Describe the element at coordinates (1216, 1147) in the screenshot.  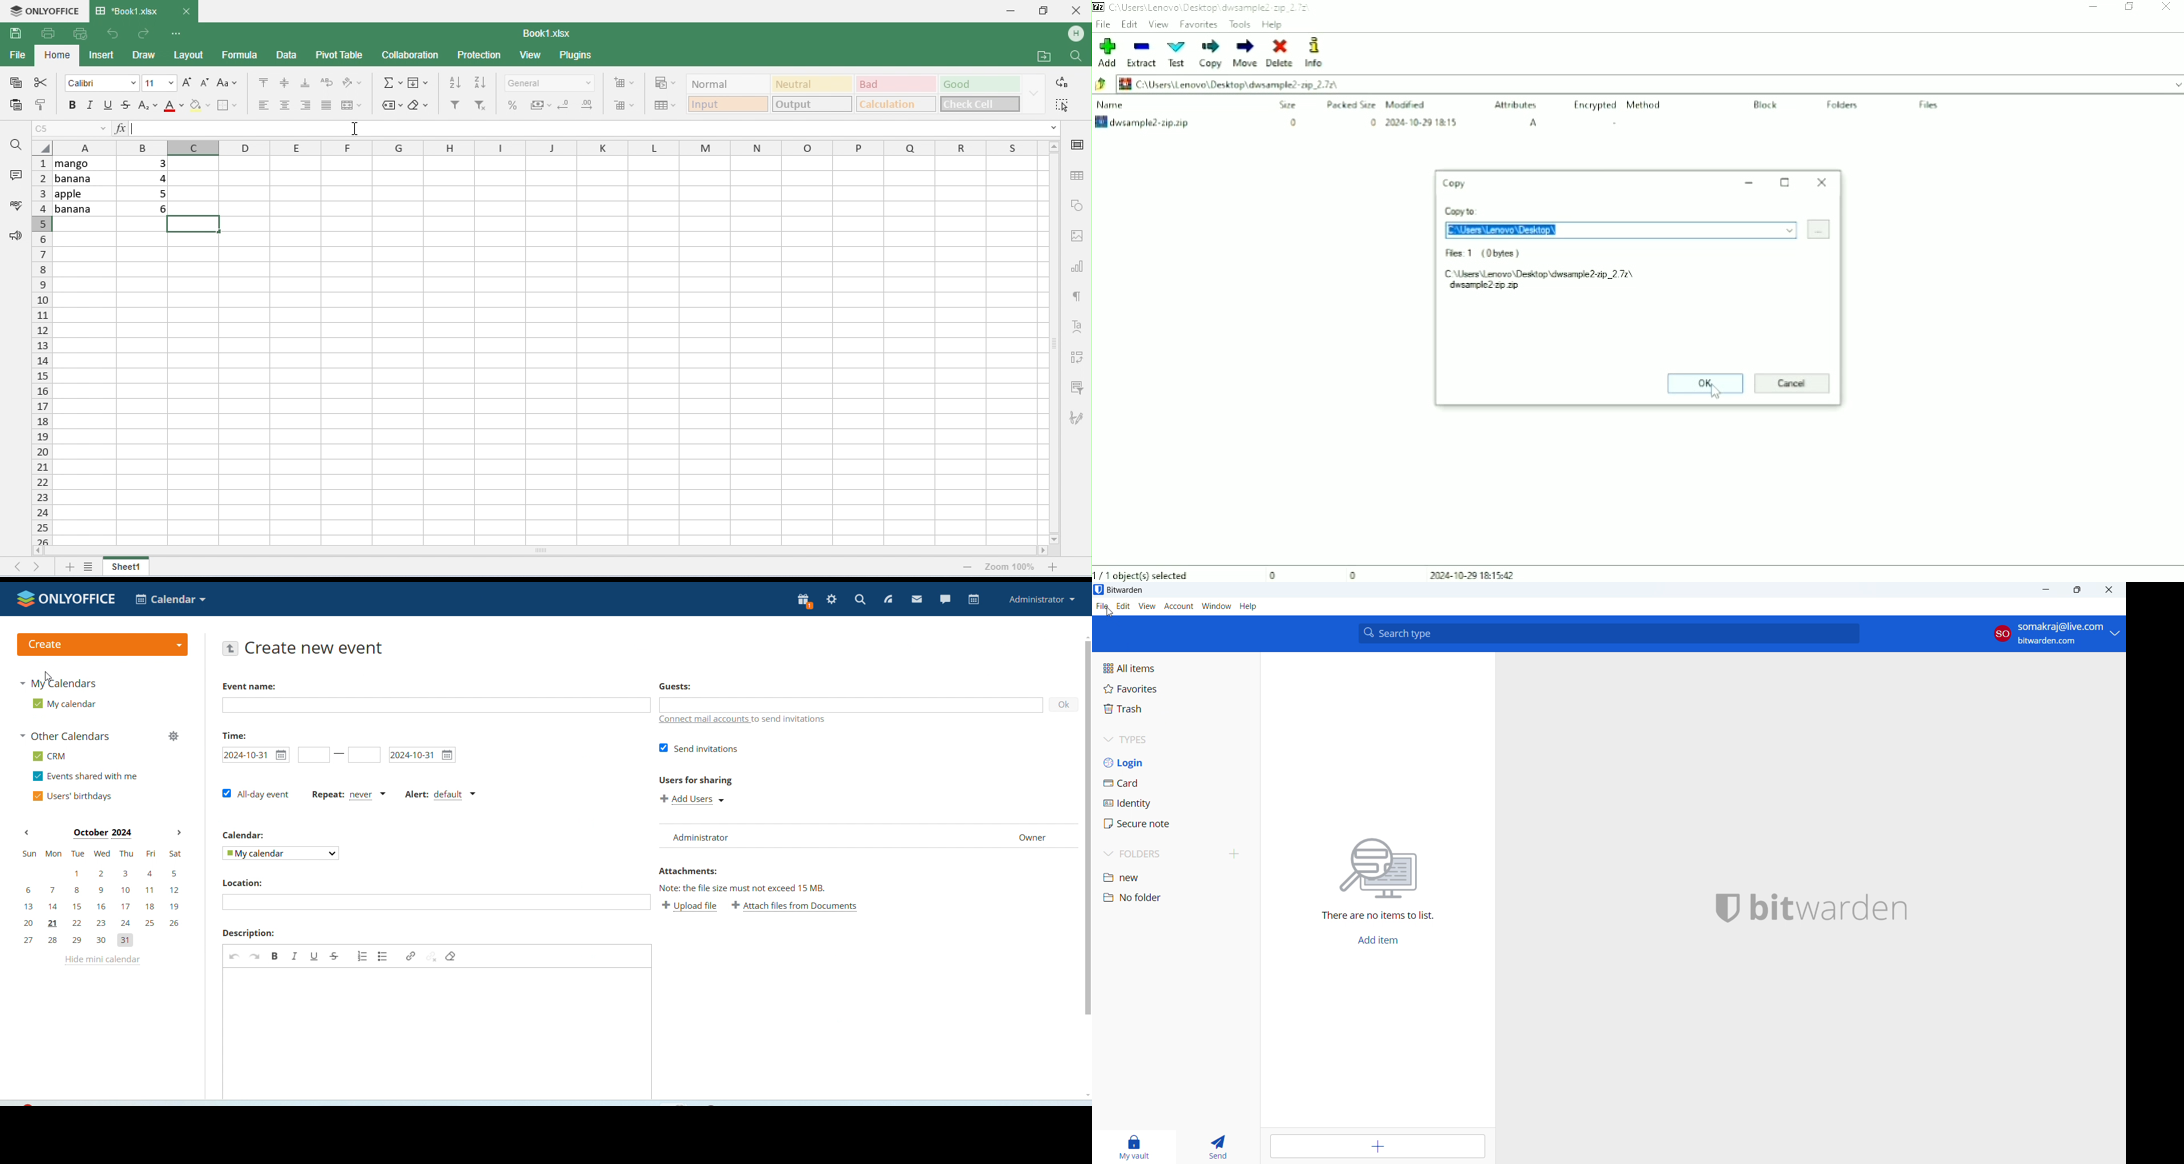
I see `send` at that location.